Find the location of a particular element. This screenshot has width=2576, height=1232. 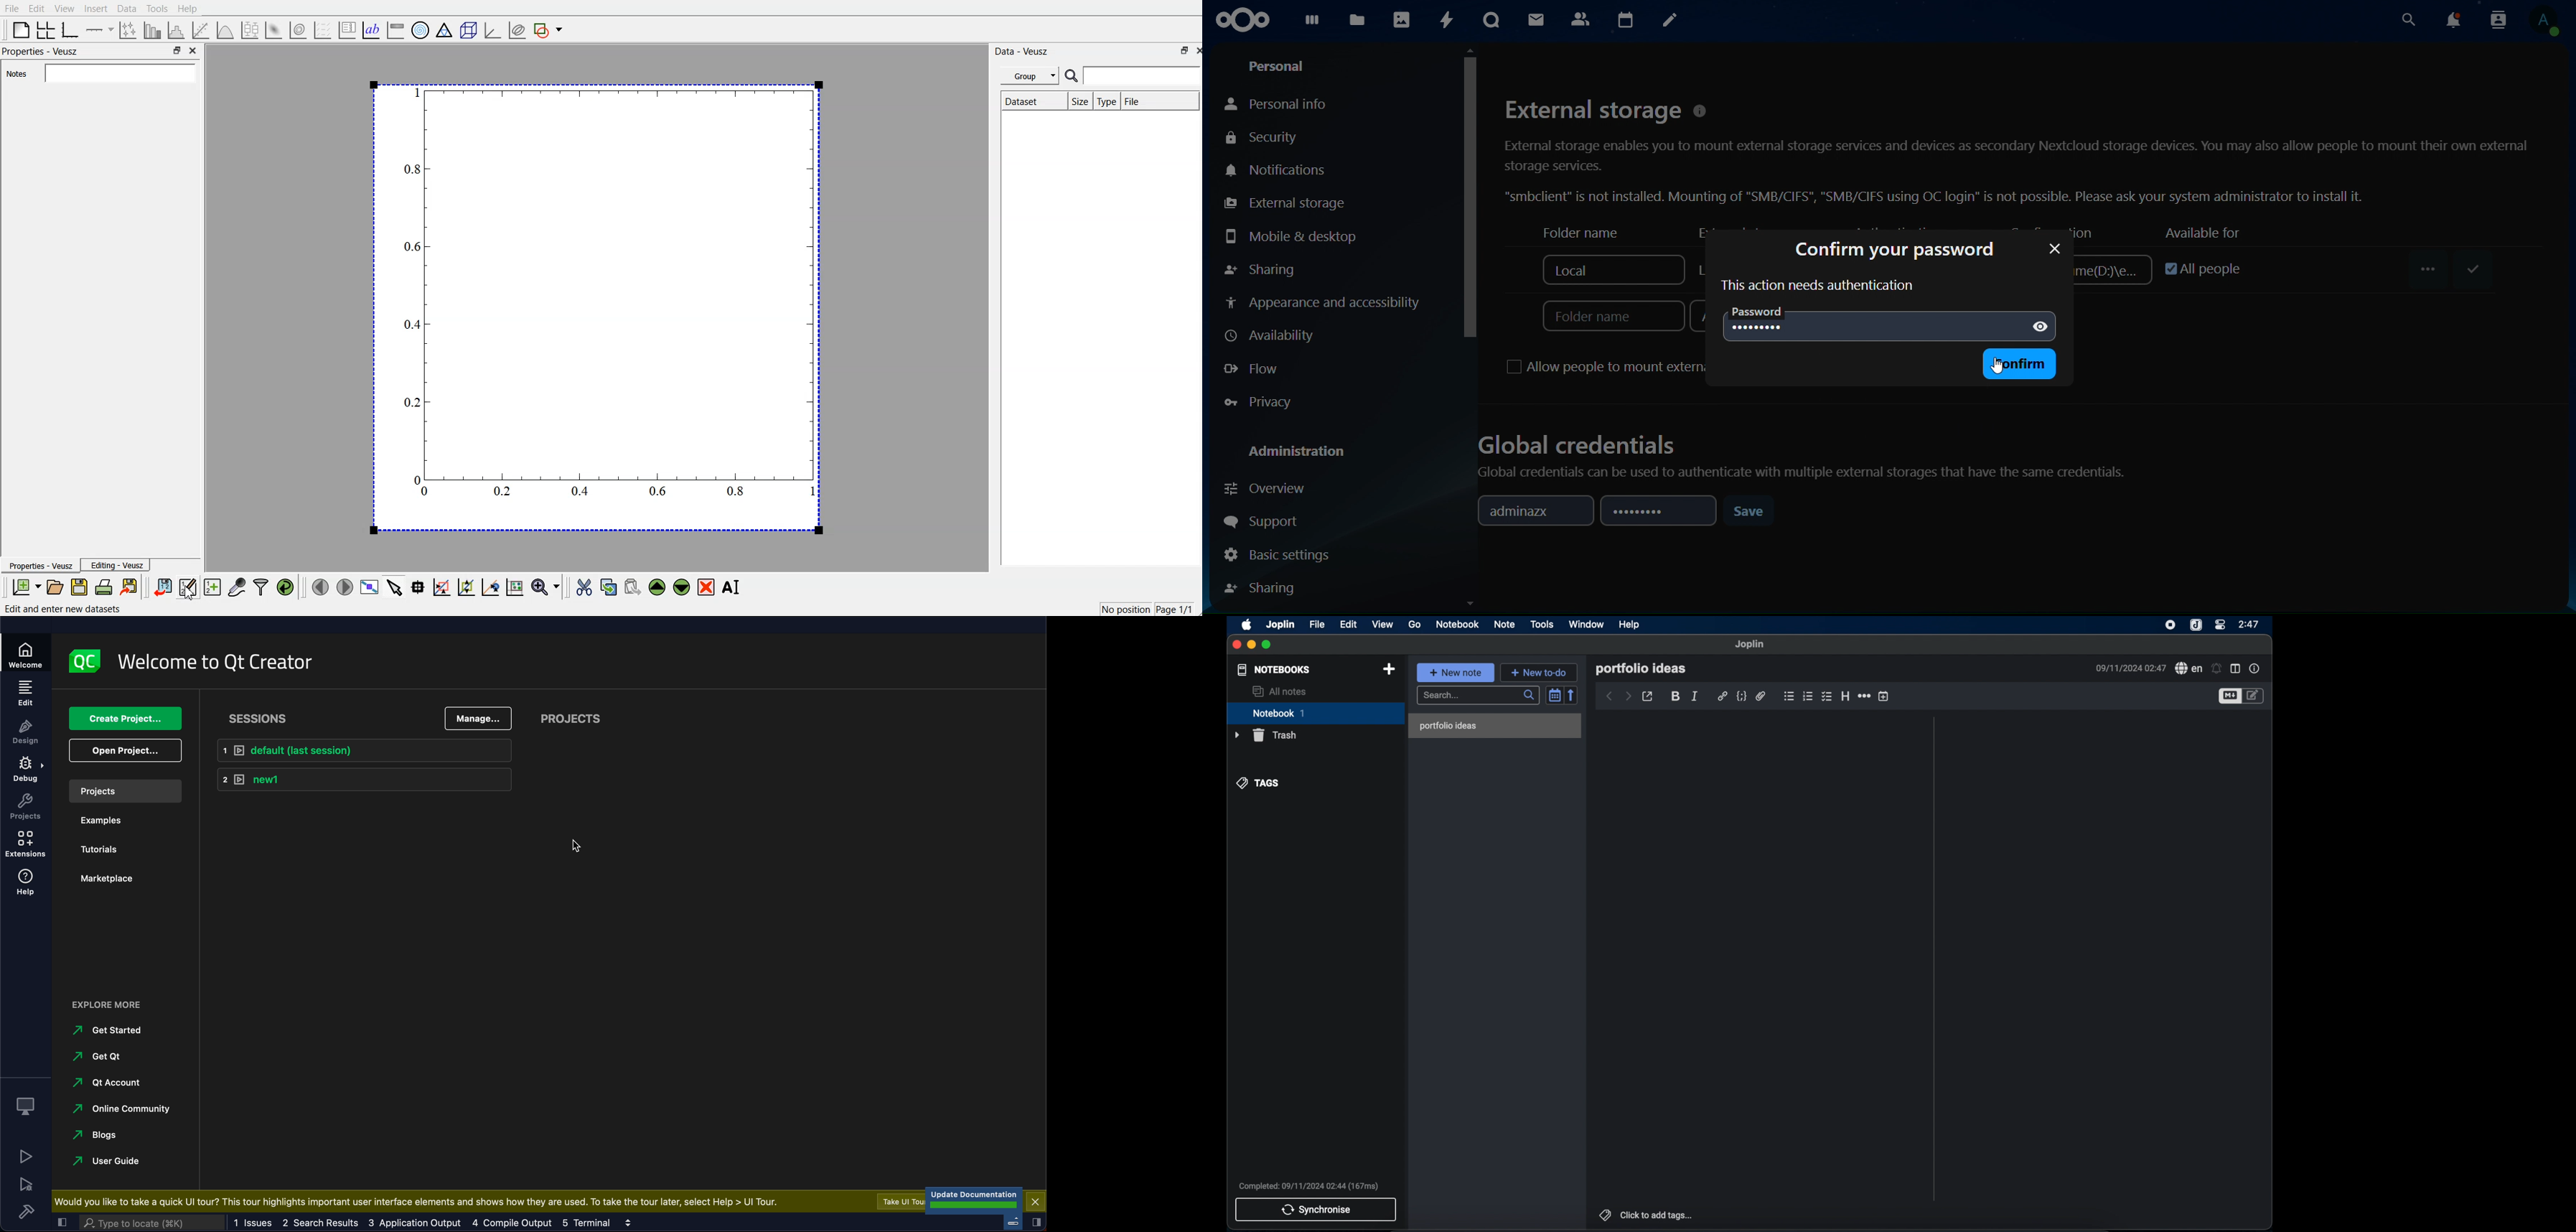

toggle sort order field is located at coordinates (1554, 695).